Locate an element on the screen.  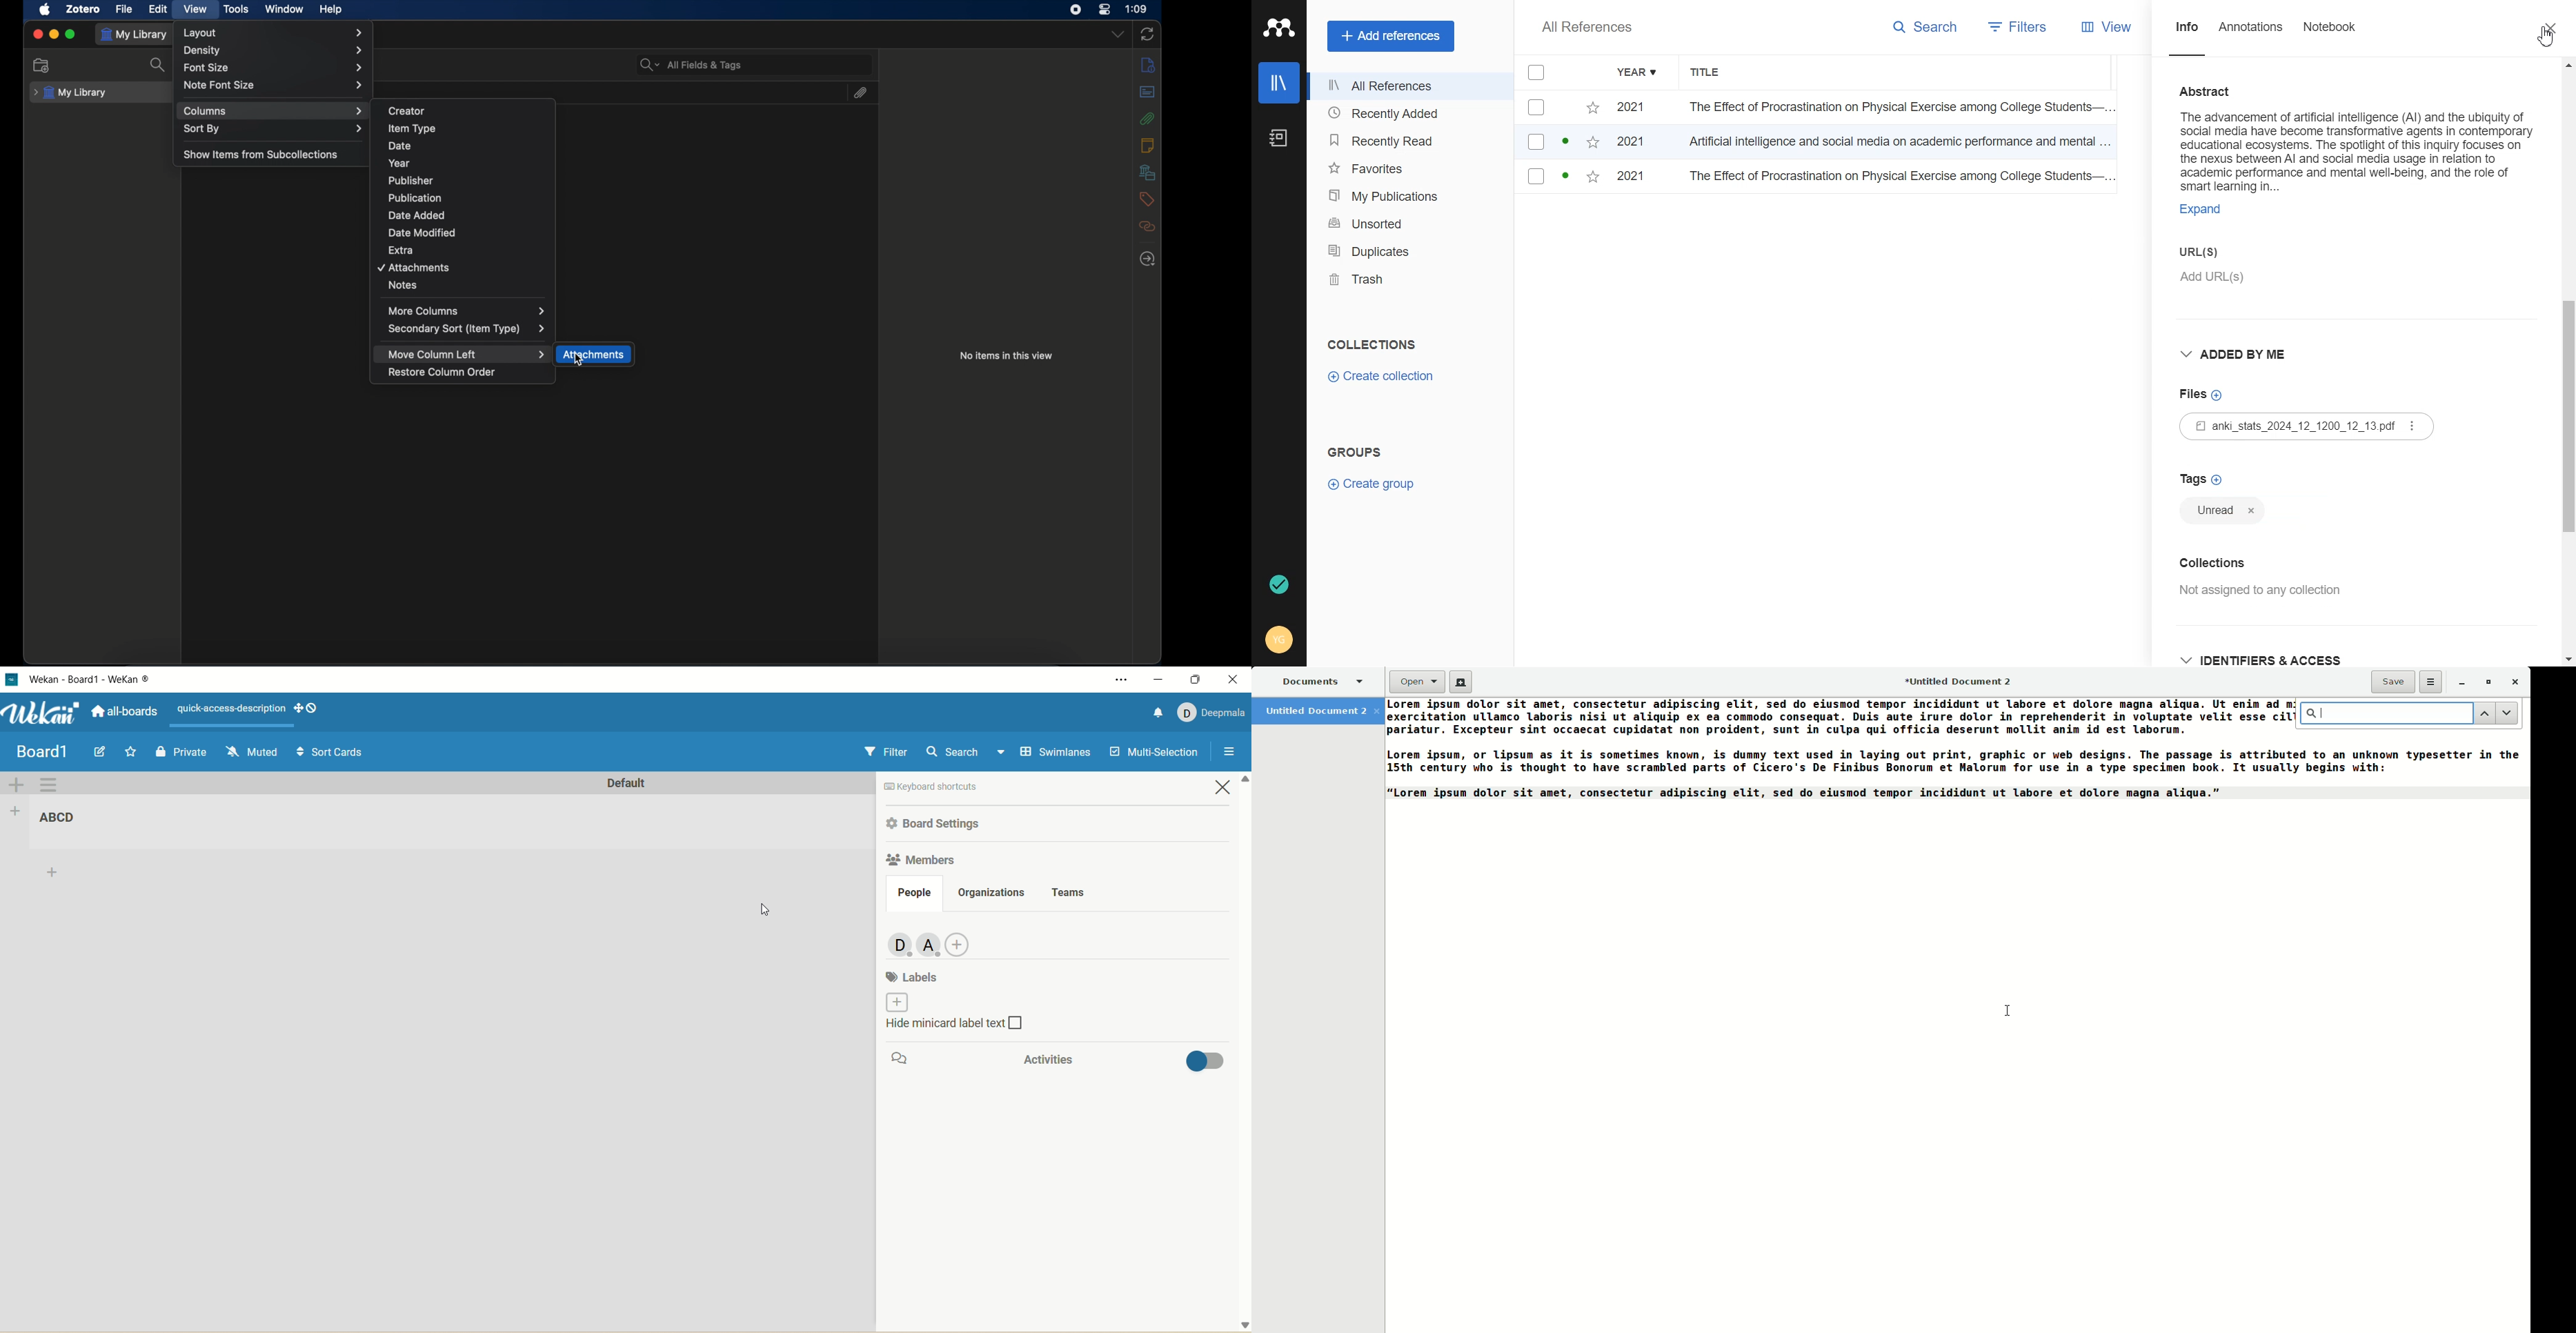
my boards is located at coordinates (56, 749).